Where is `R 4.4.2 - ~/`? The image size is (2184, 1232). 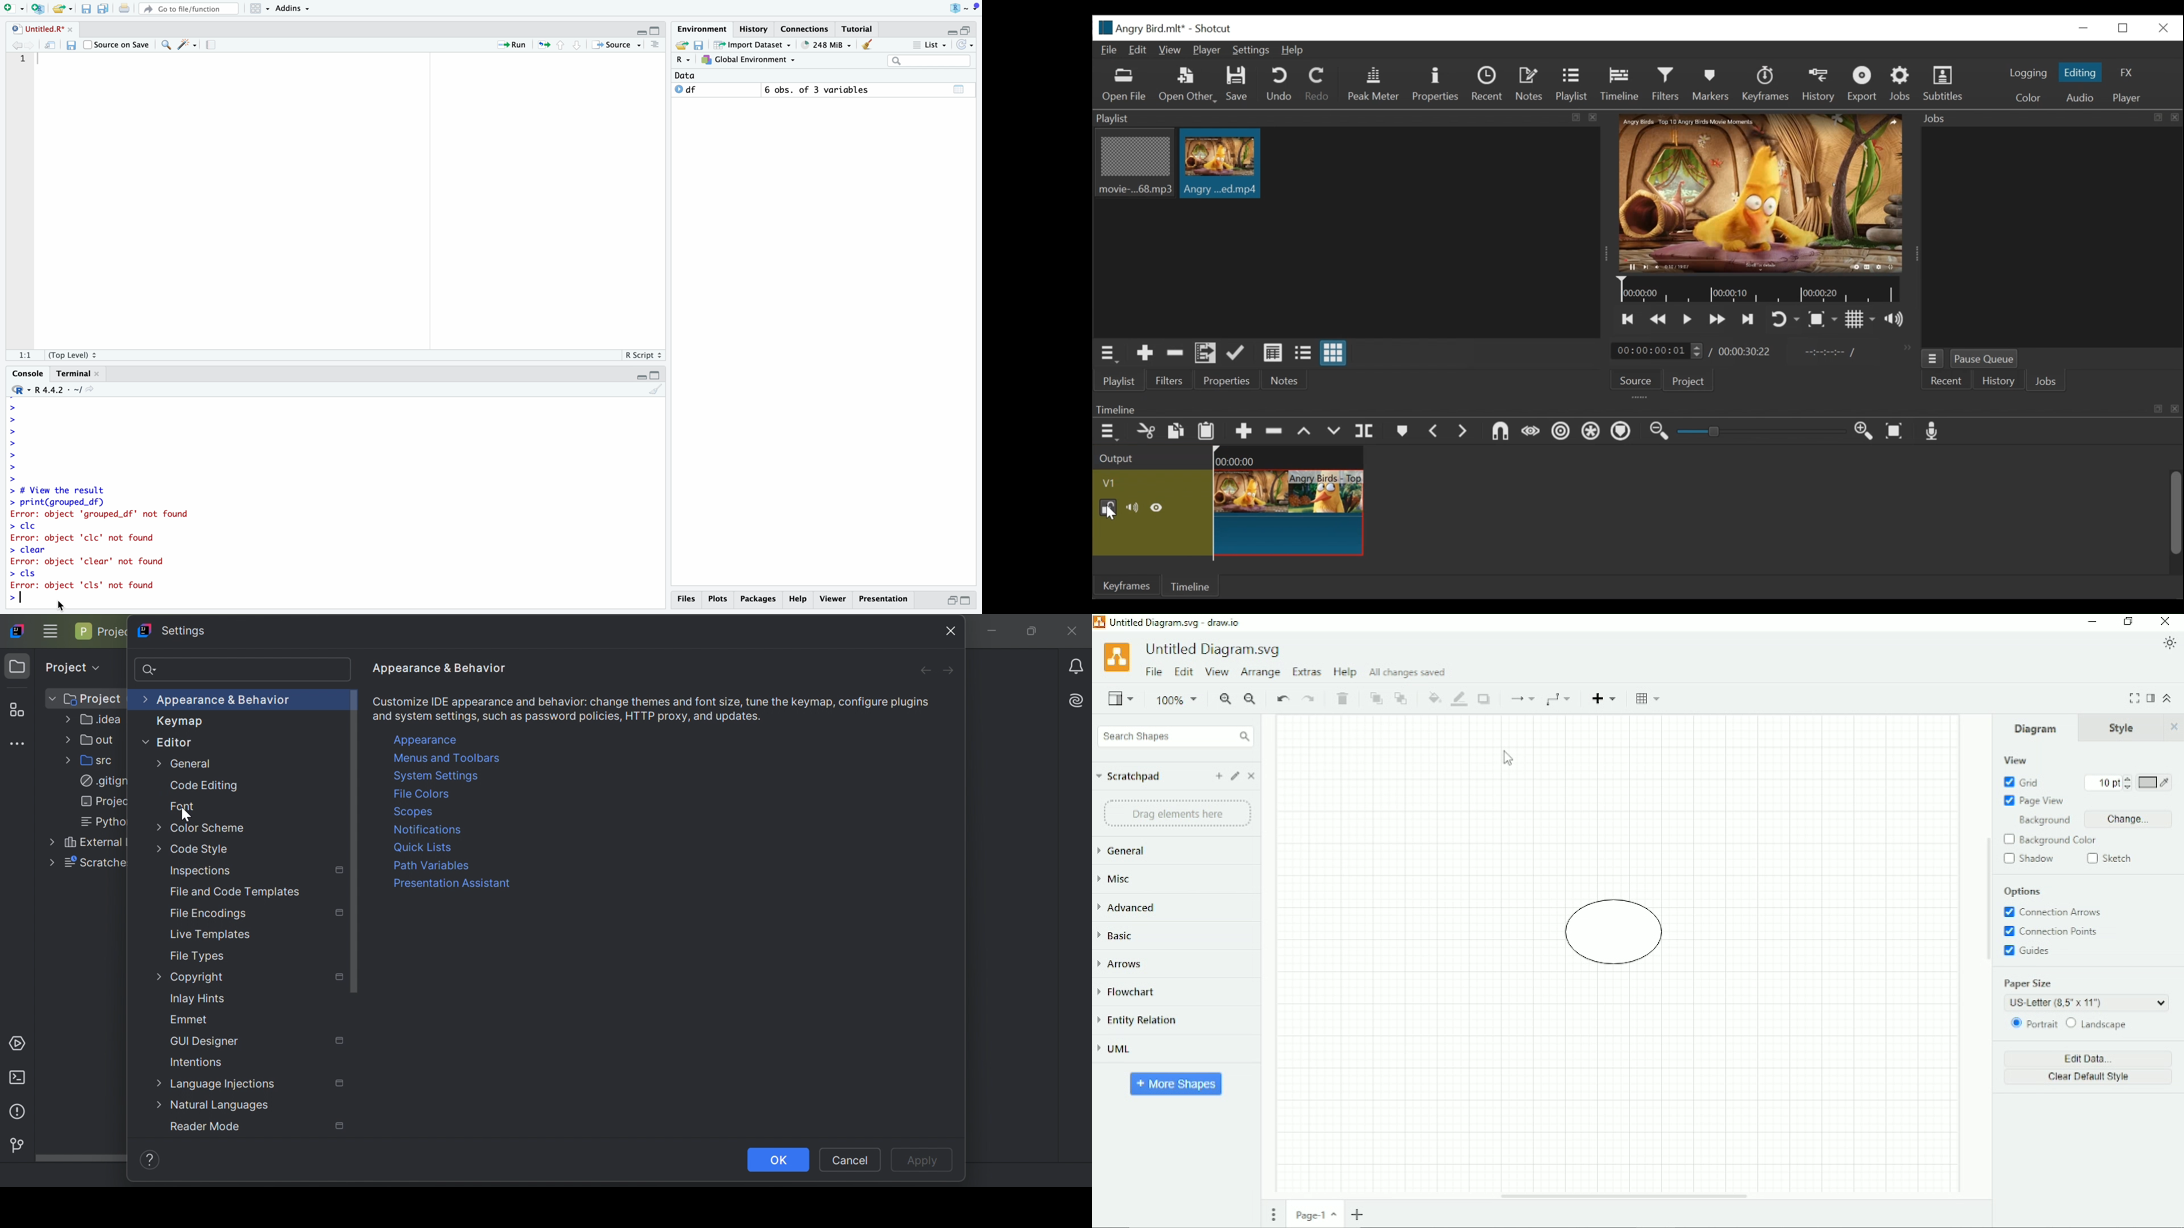 R 4.4.2 - ~/ is located at coordinates (53, 389).